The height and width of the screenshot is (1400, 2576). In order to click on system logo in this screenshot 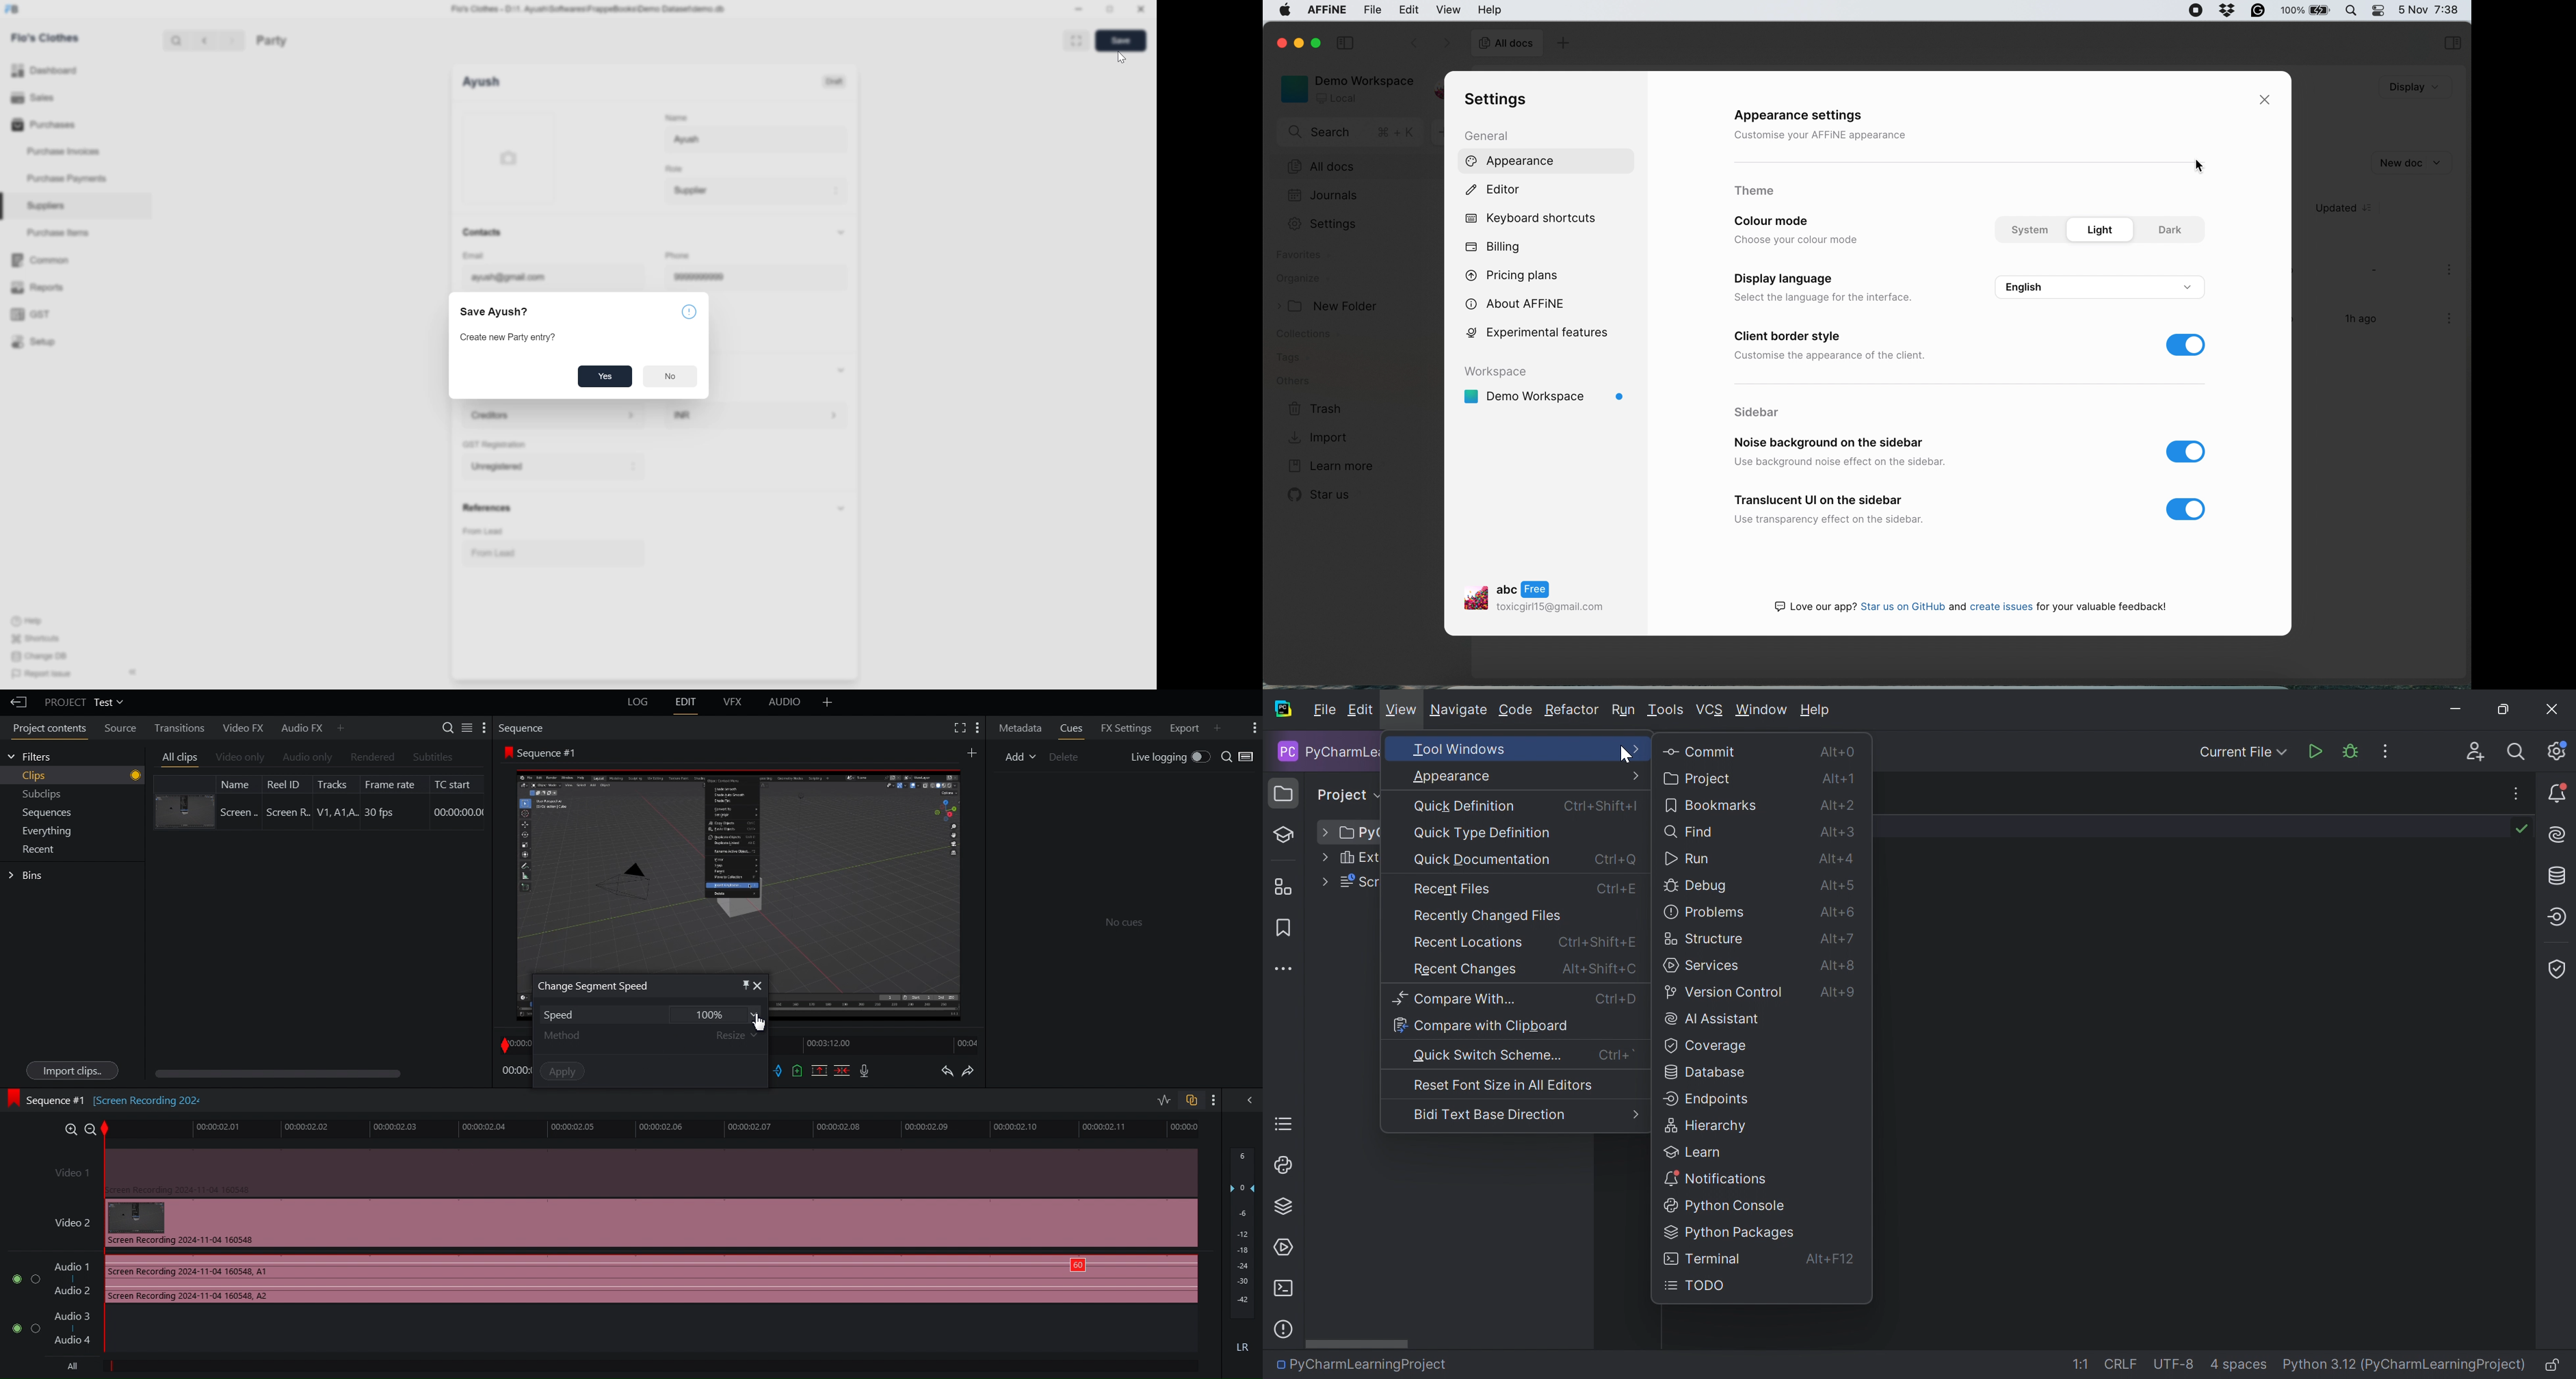, I will do `click(1284, 13)`.